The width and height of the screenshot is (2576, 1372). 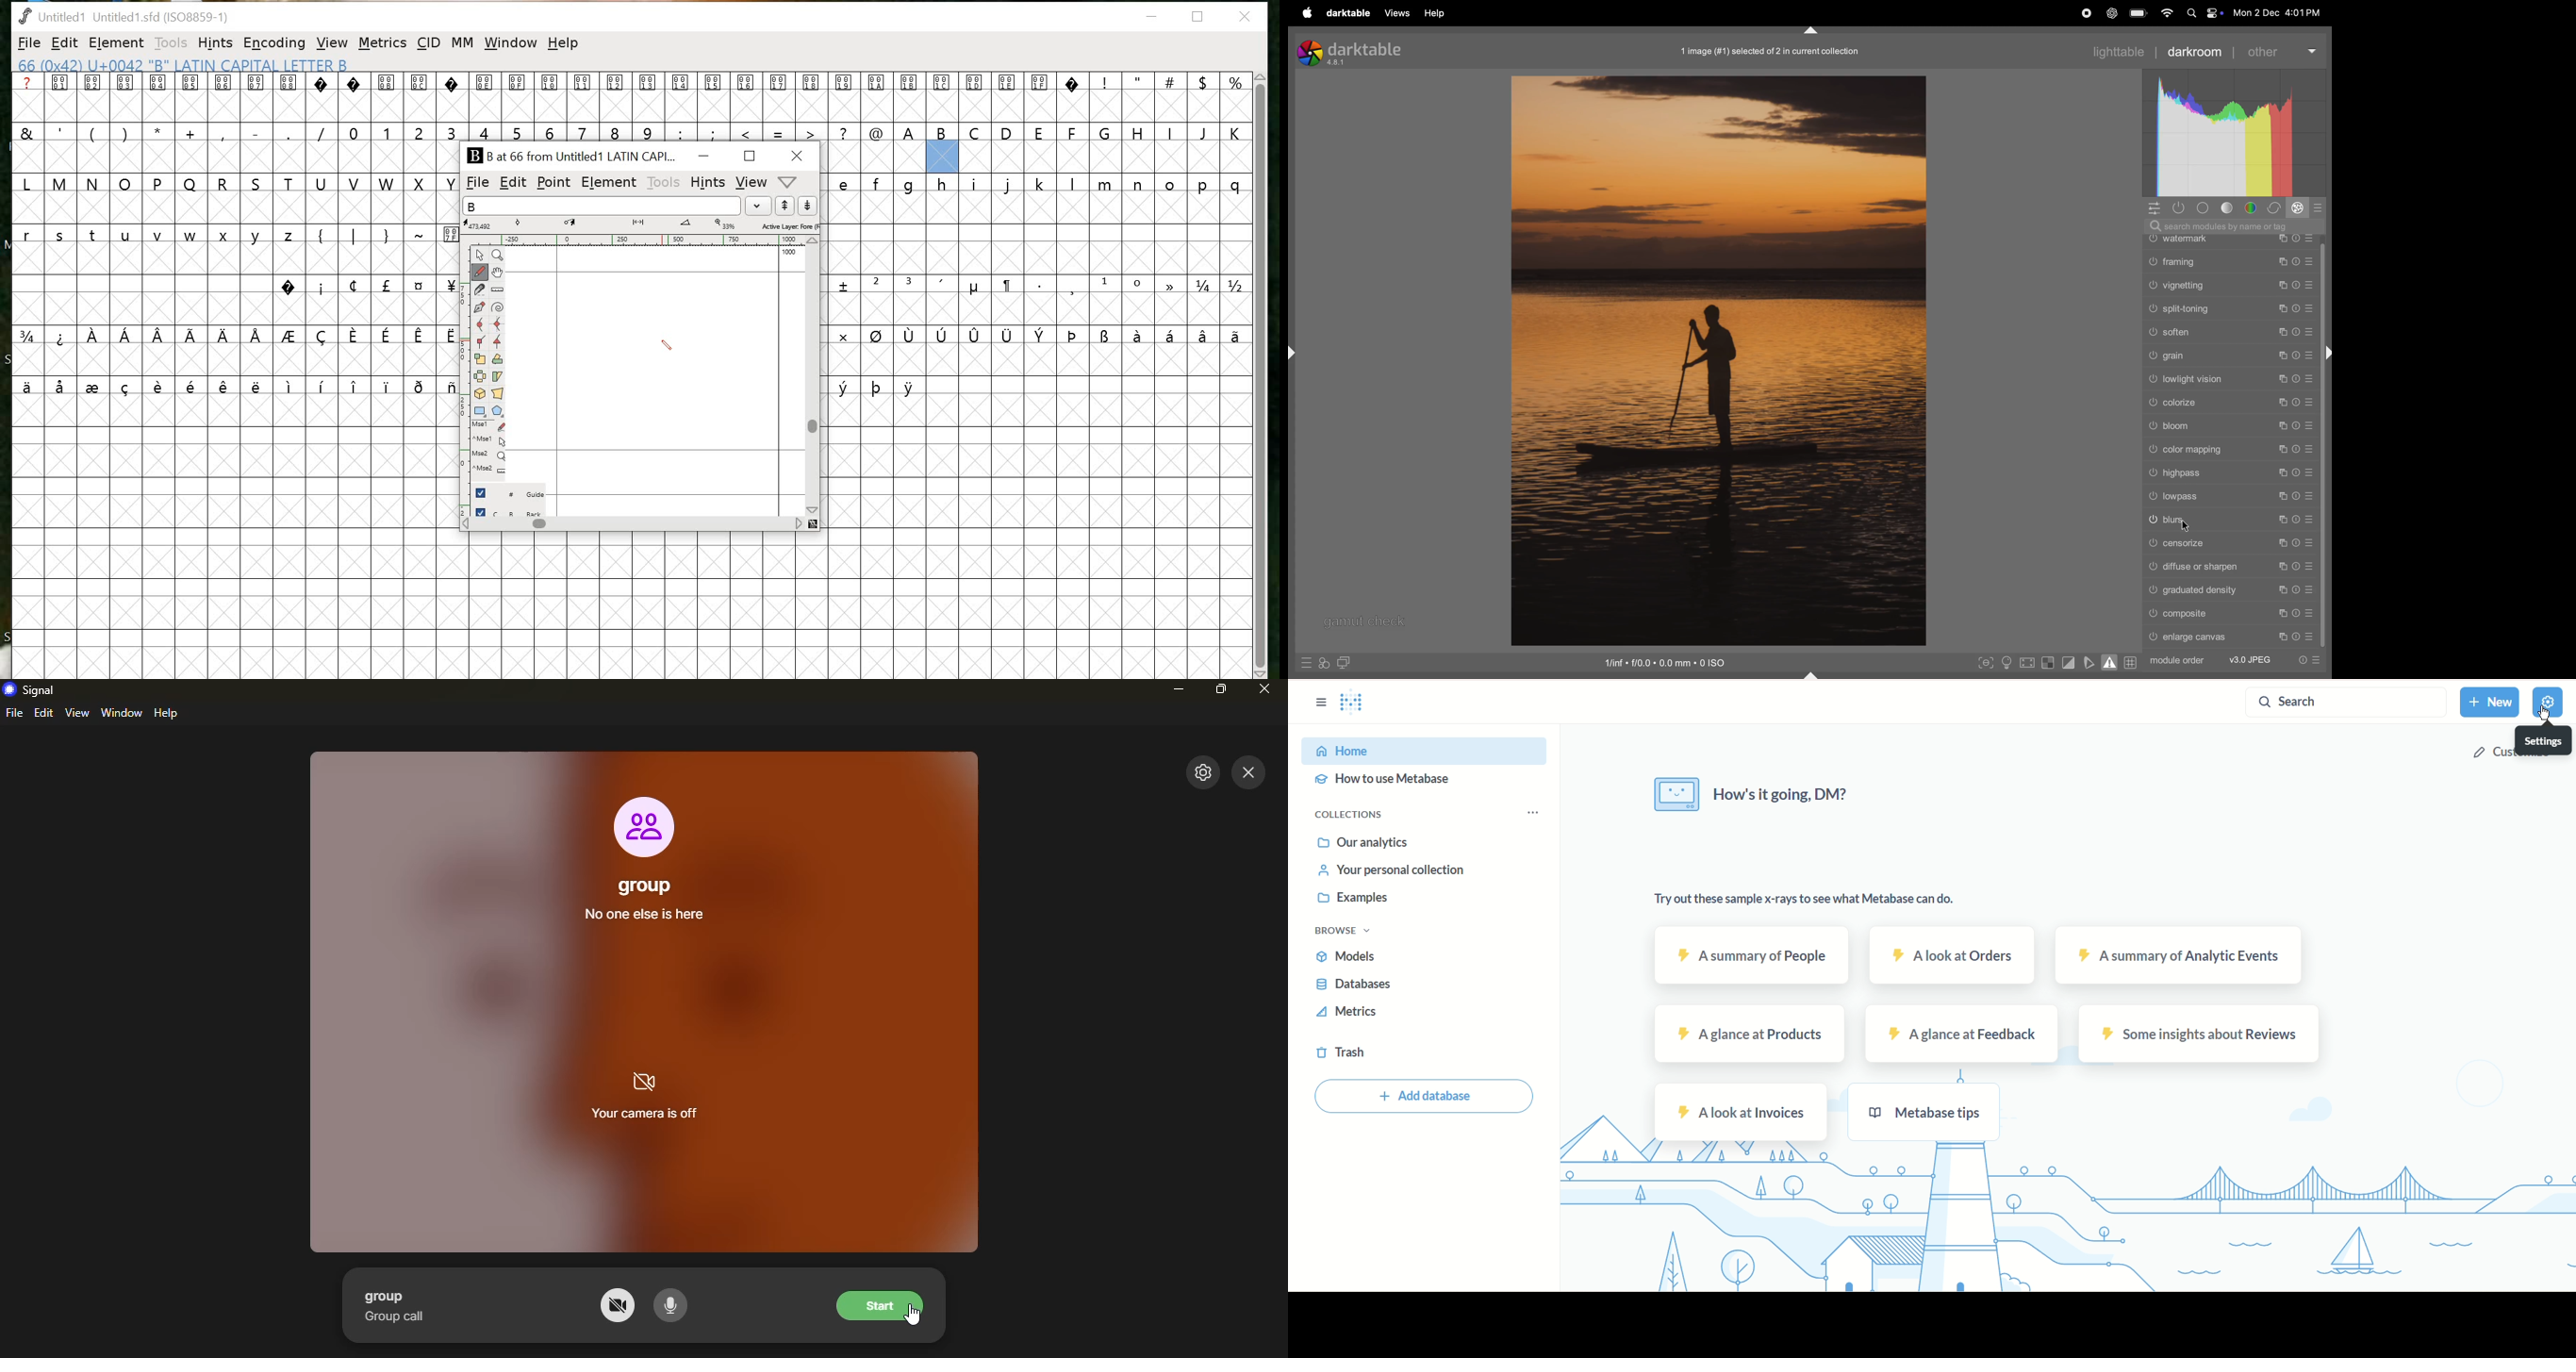 What do you see at coordinates (2228, 450) in the screenshot?
I see `color mapping` at bounding box center [2228, 450].